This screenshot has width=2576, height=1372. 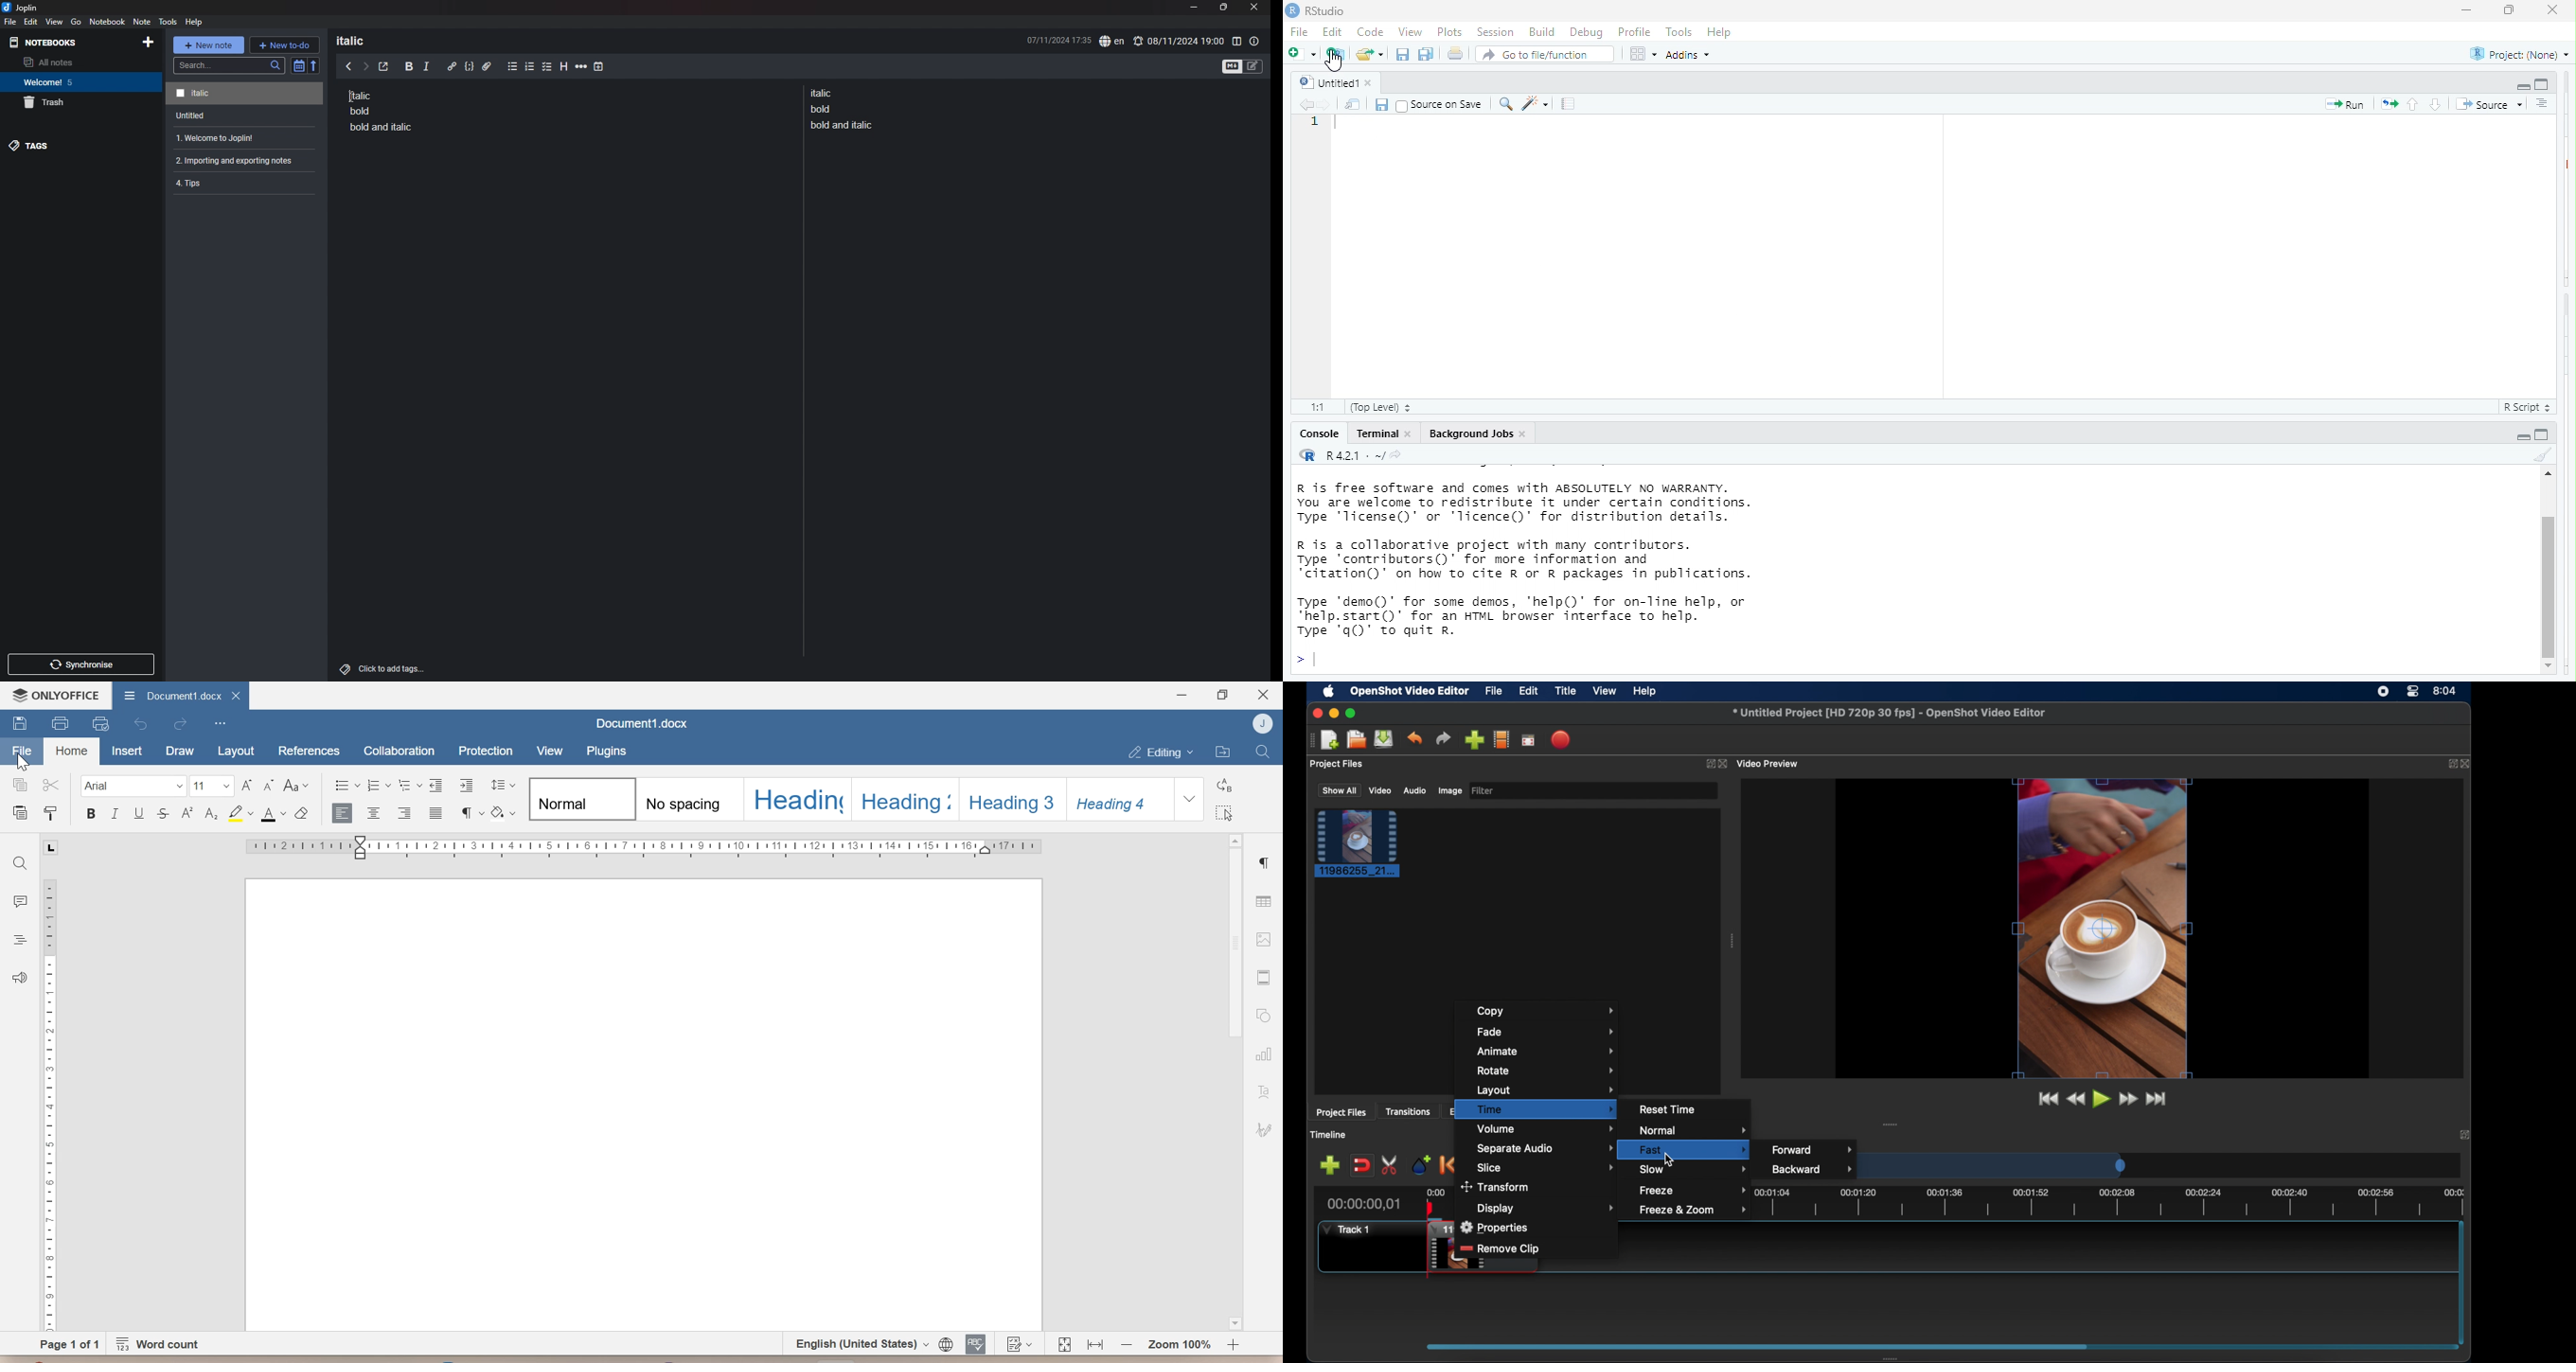 What do you see at coordinates (75, 22) in the screenshot?
I see `go` at bounding box center [75, 22].